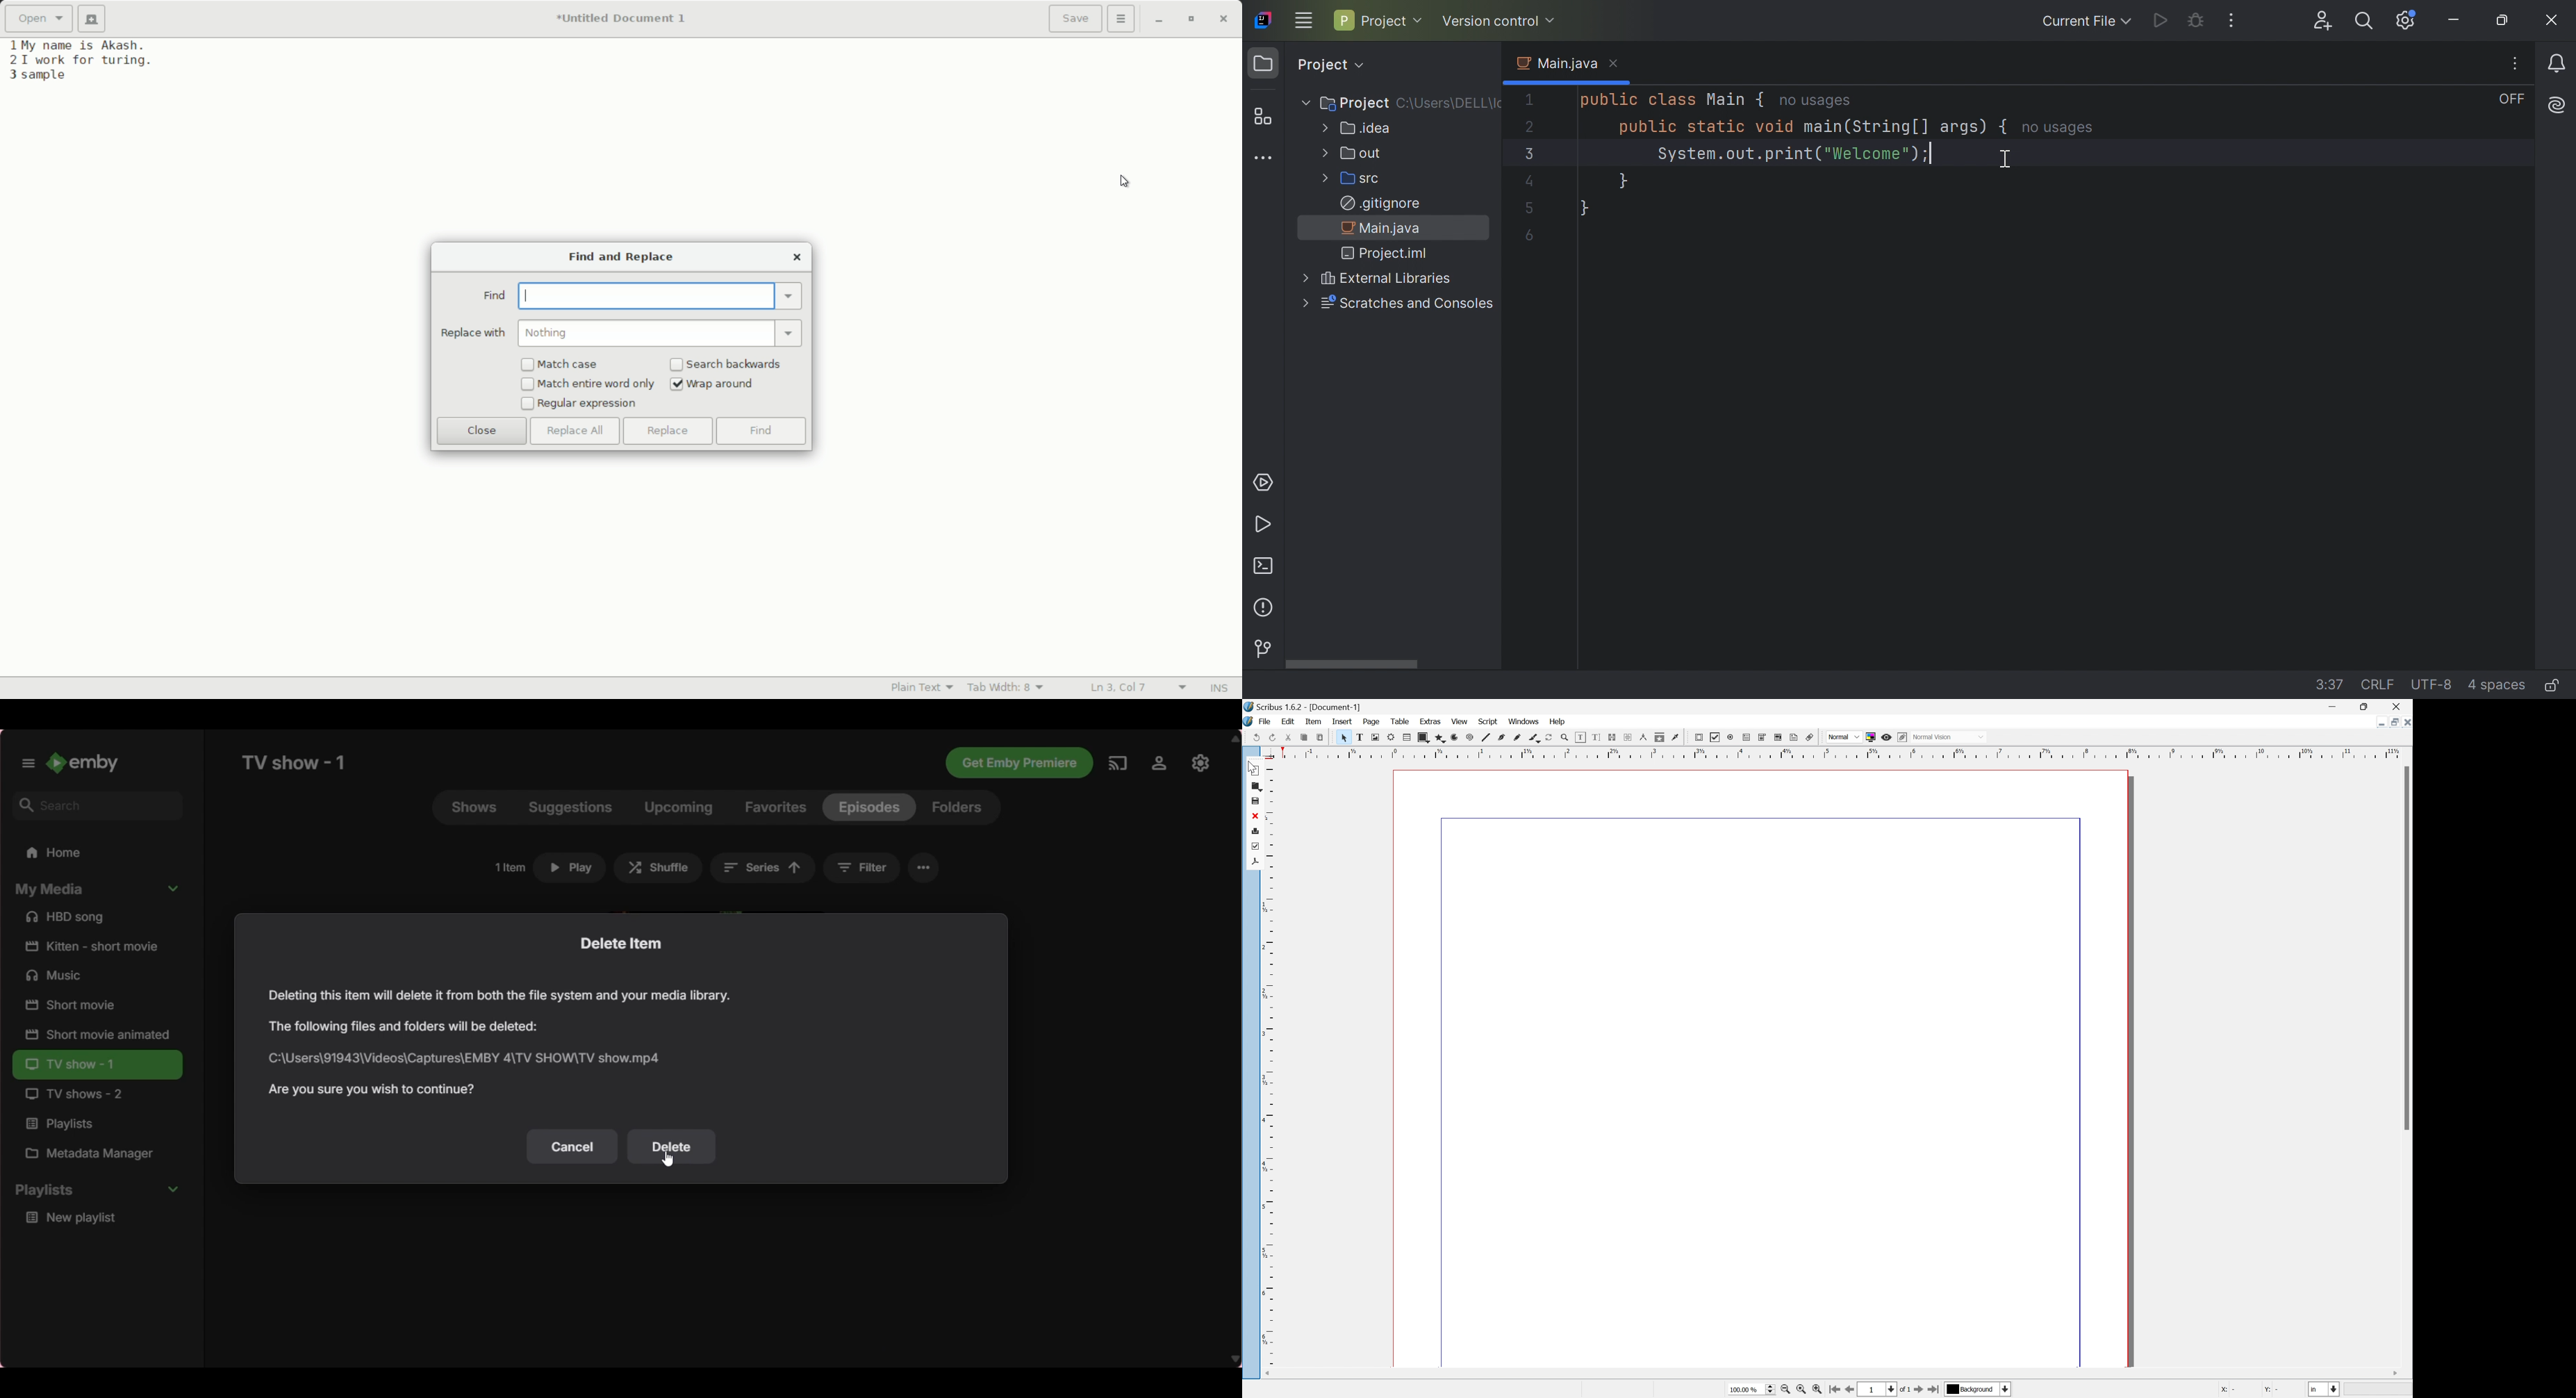 Image resolution: width=2576 pixels, height=1400 pixels. I want to click on zoom to 100%, so click(1799, 1391).